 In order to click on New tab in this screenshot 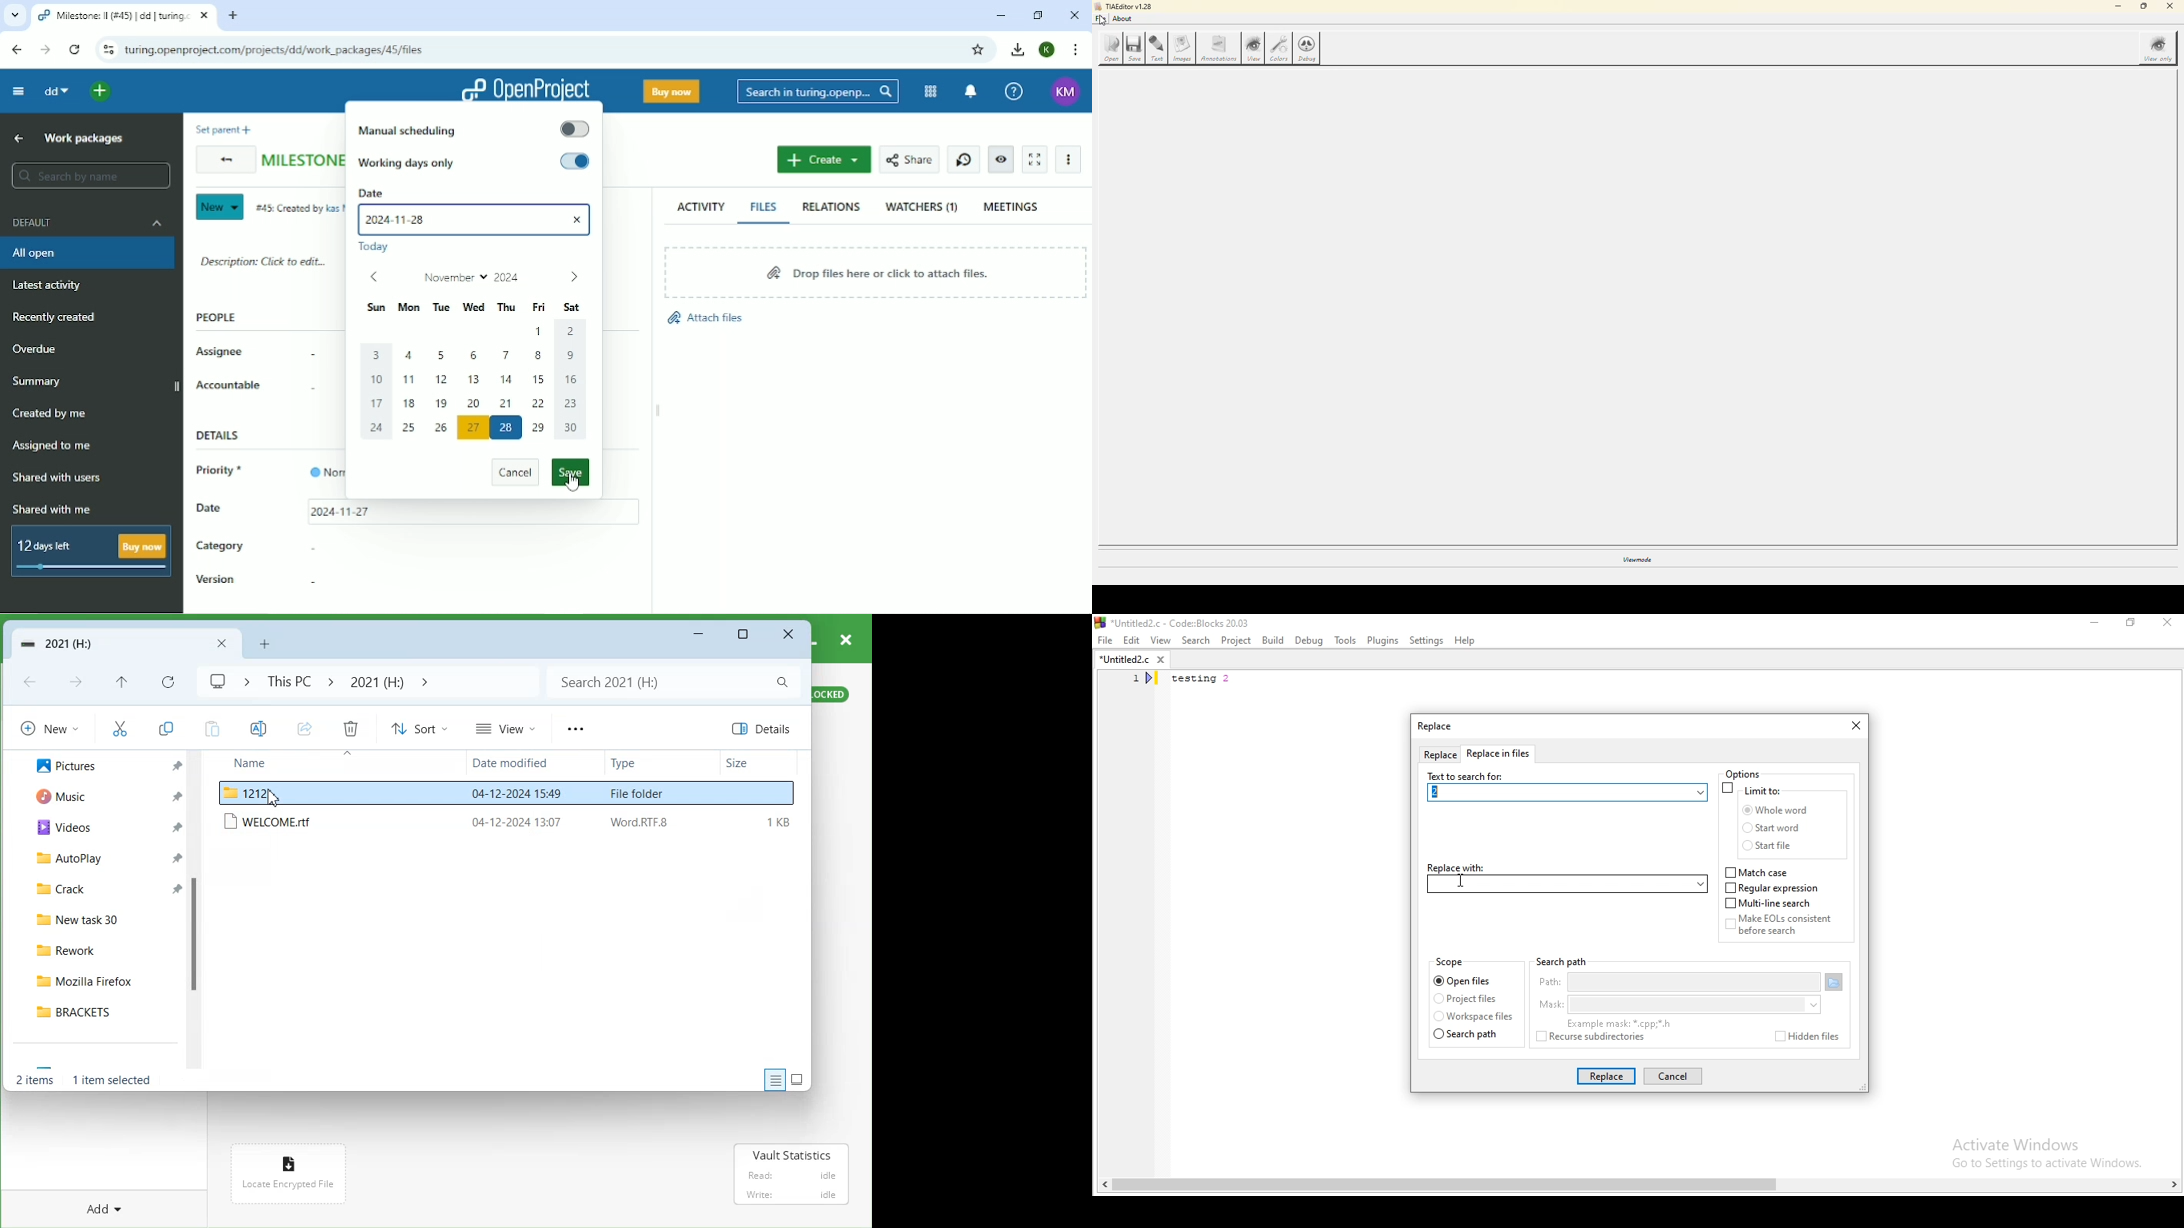, I will do `click(233, 16)`.